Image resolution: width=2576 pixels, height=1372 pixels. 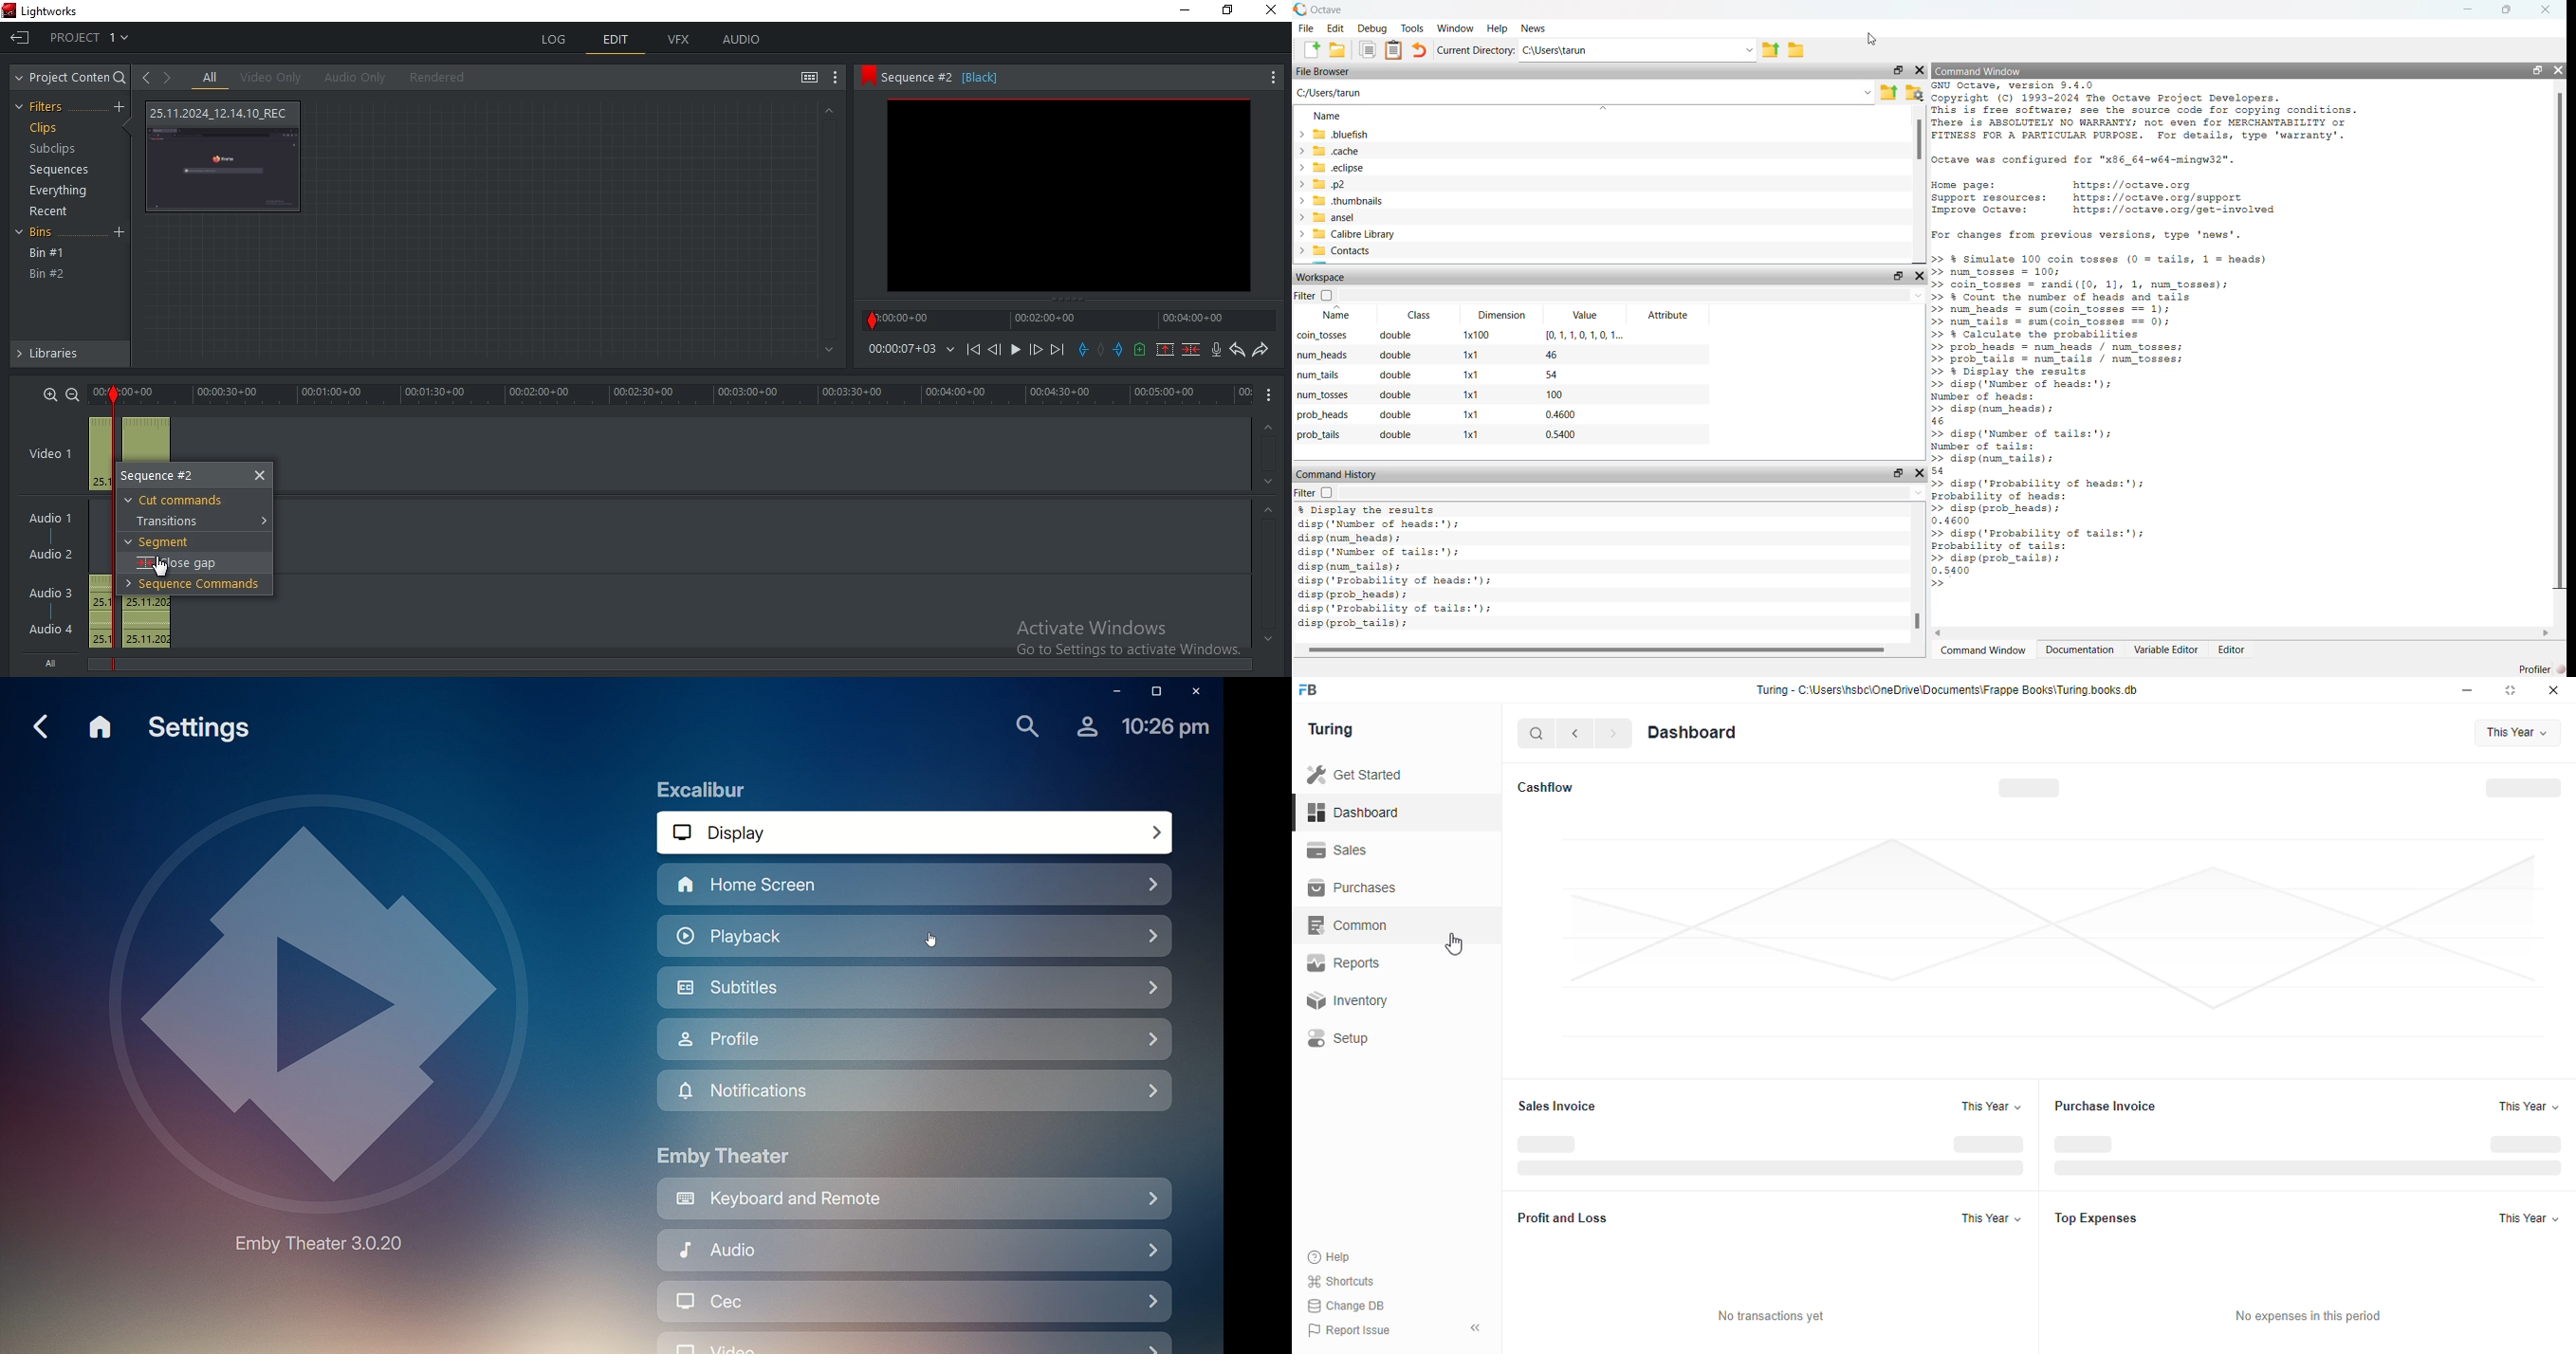 I want to click on delete marked section, so click(x=1191, y=350).